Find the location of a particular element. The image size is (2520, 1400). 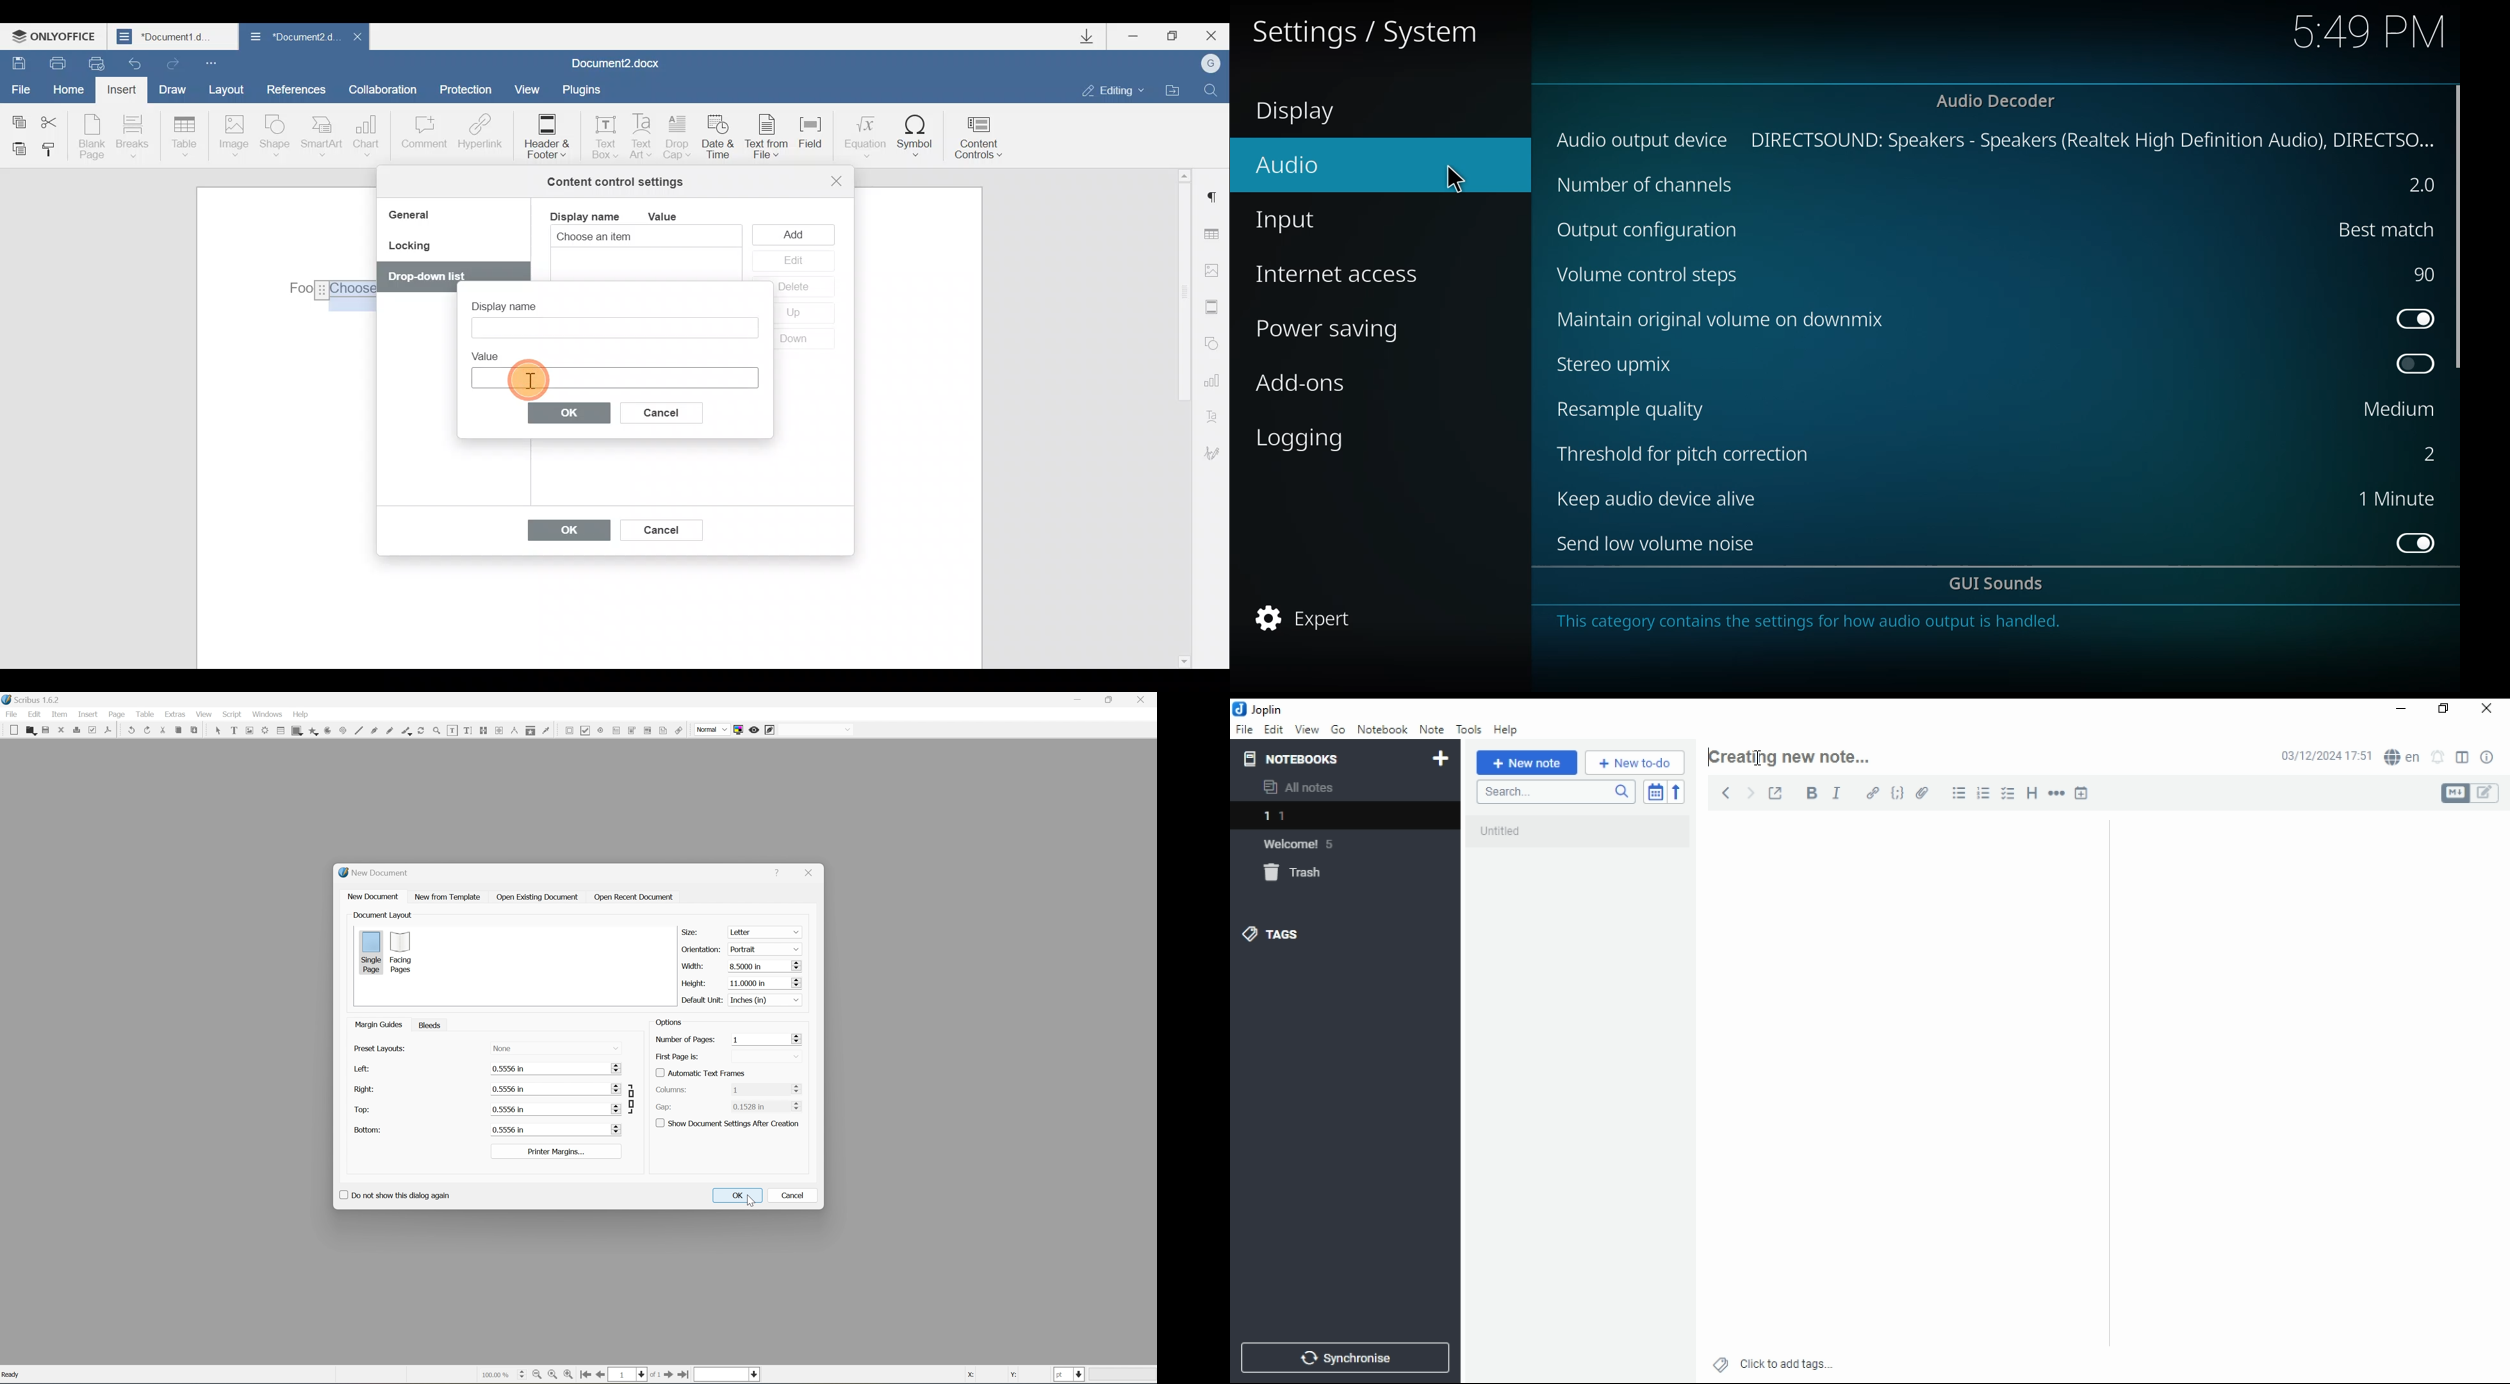

03/12/2024 17:51 is located at coordinates (2324, 757).